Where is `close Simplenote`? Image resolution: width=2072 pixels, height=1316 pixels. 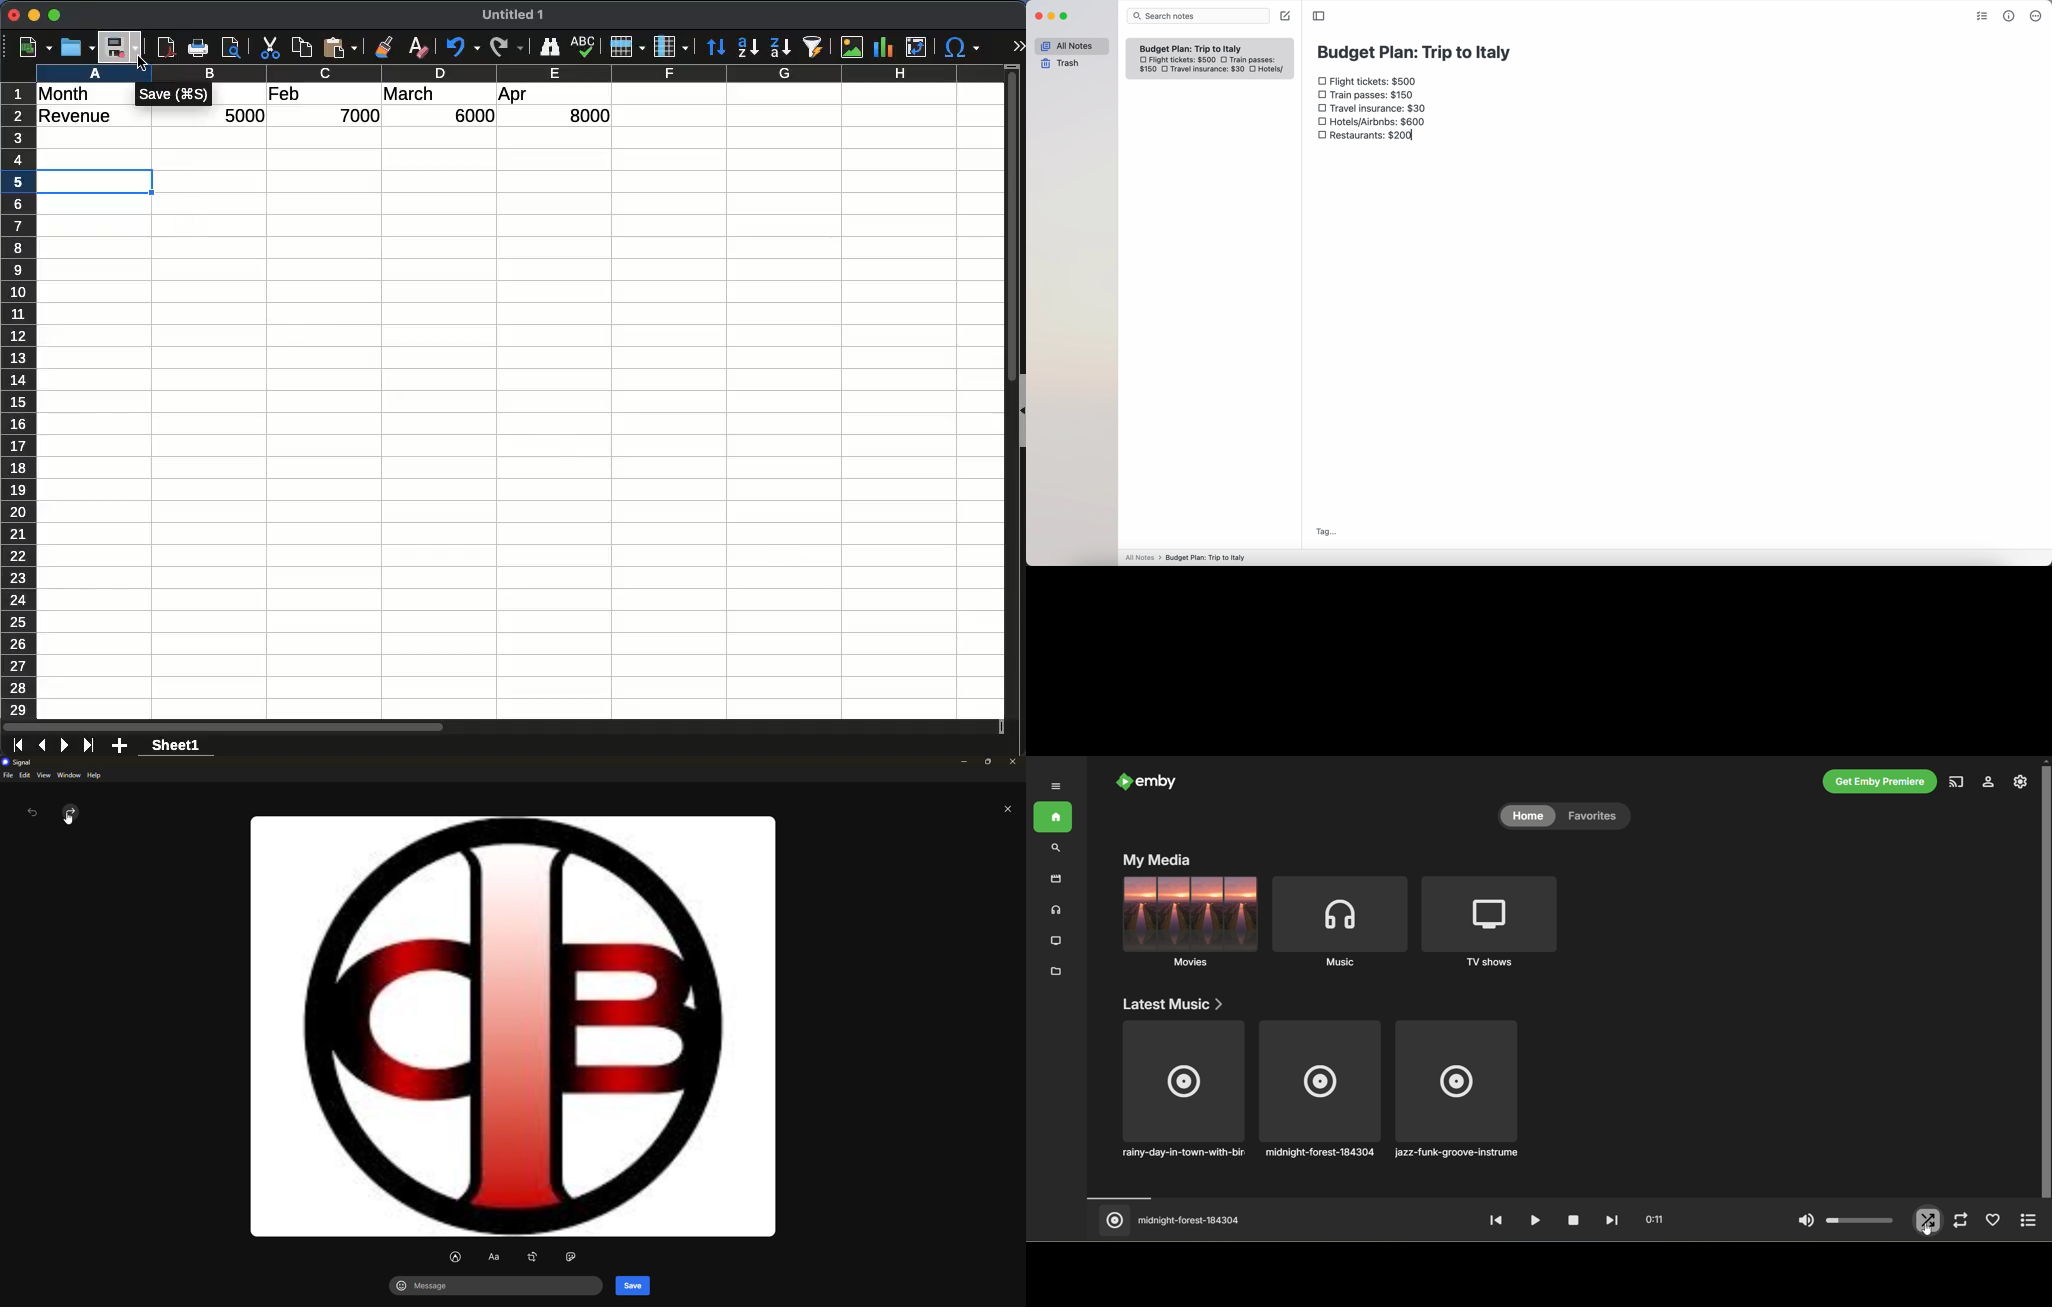 close Simplenote is located at coordinates (1038, 16).